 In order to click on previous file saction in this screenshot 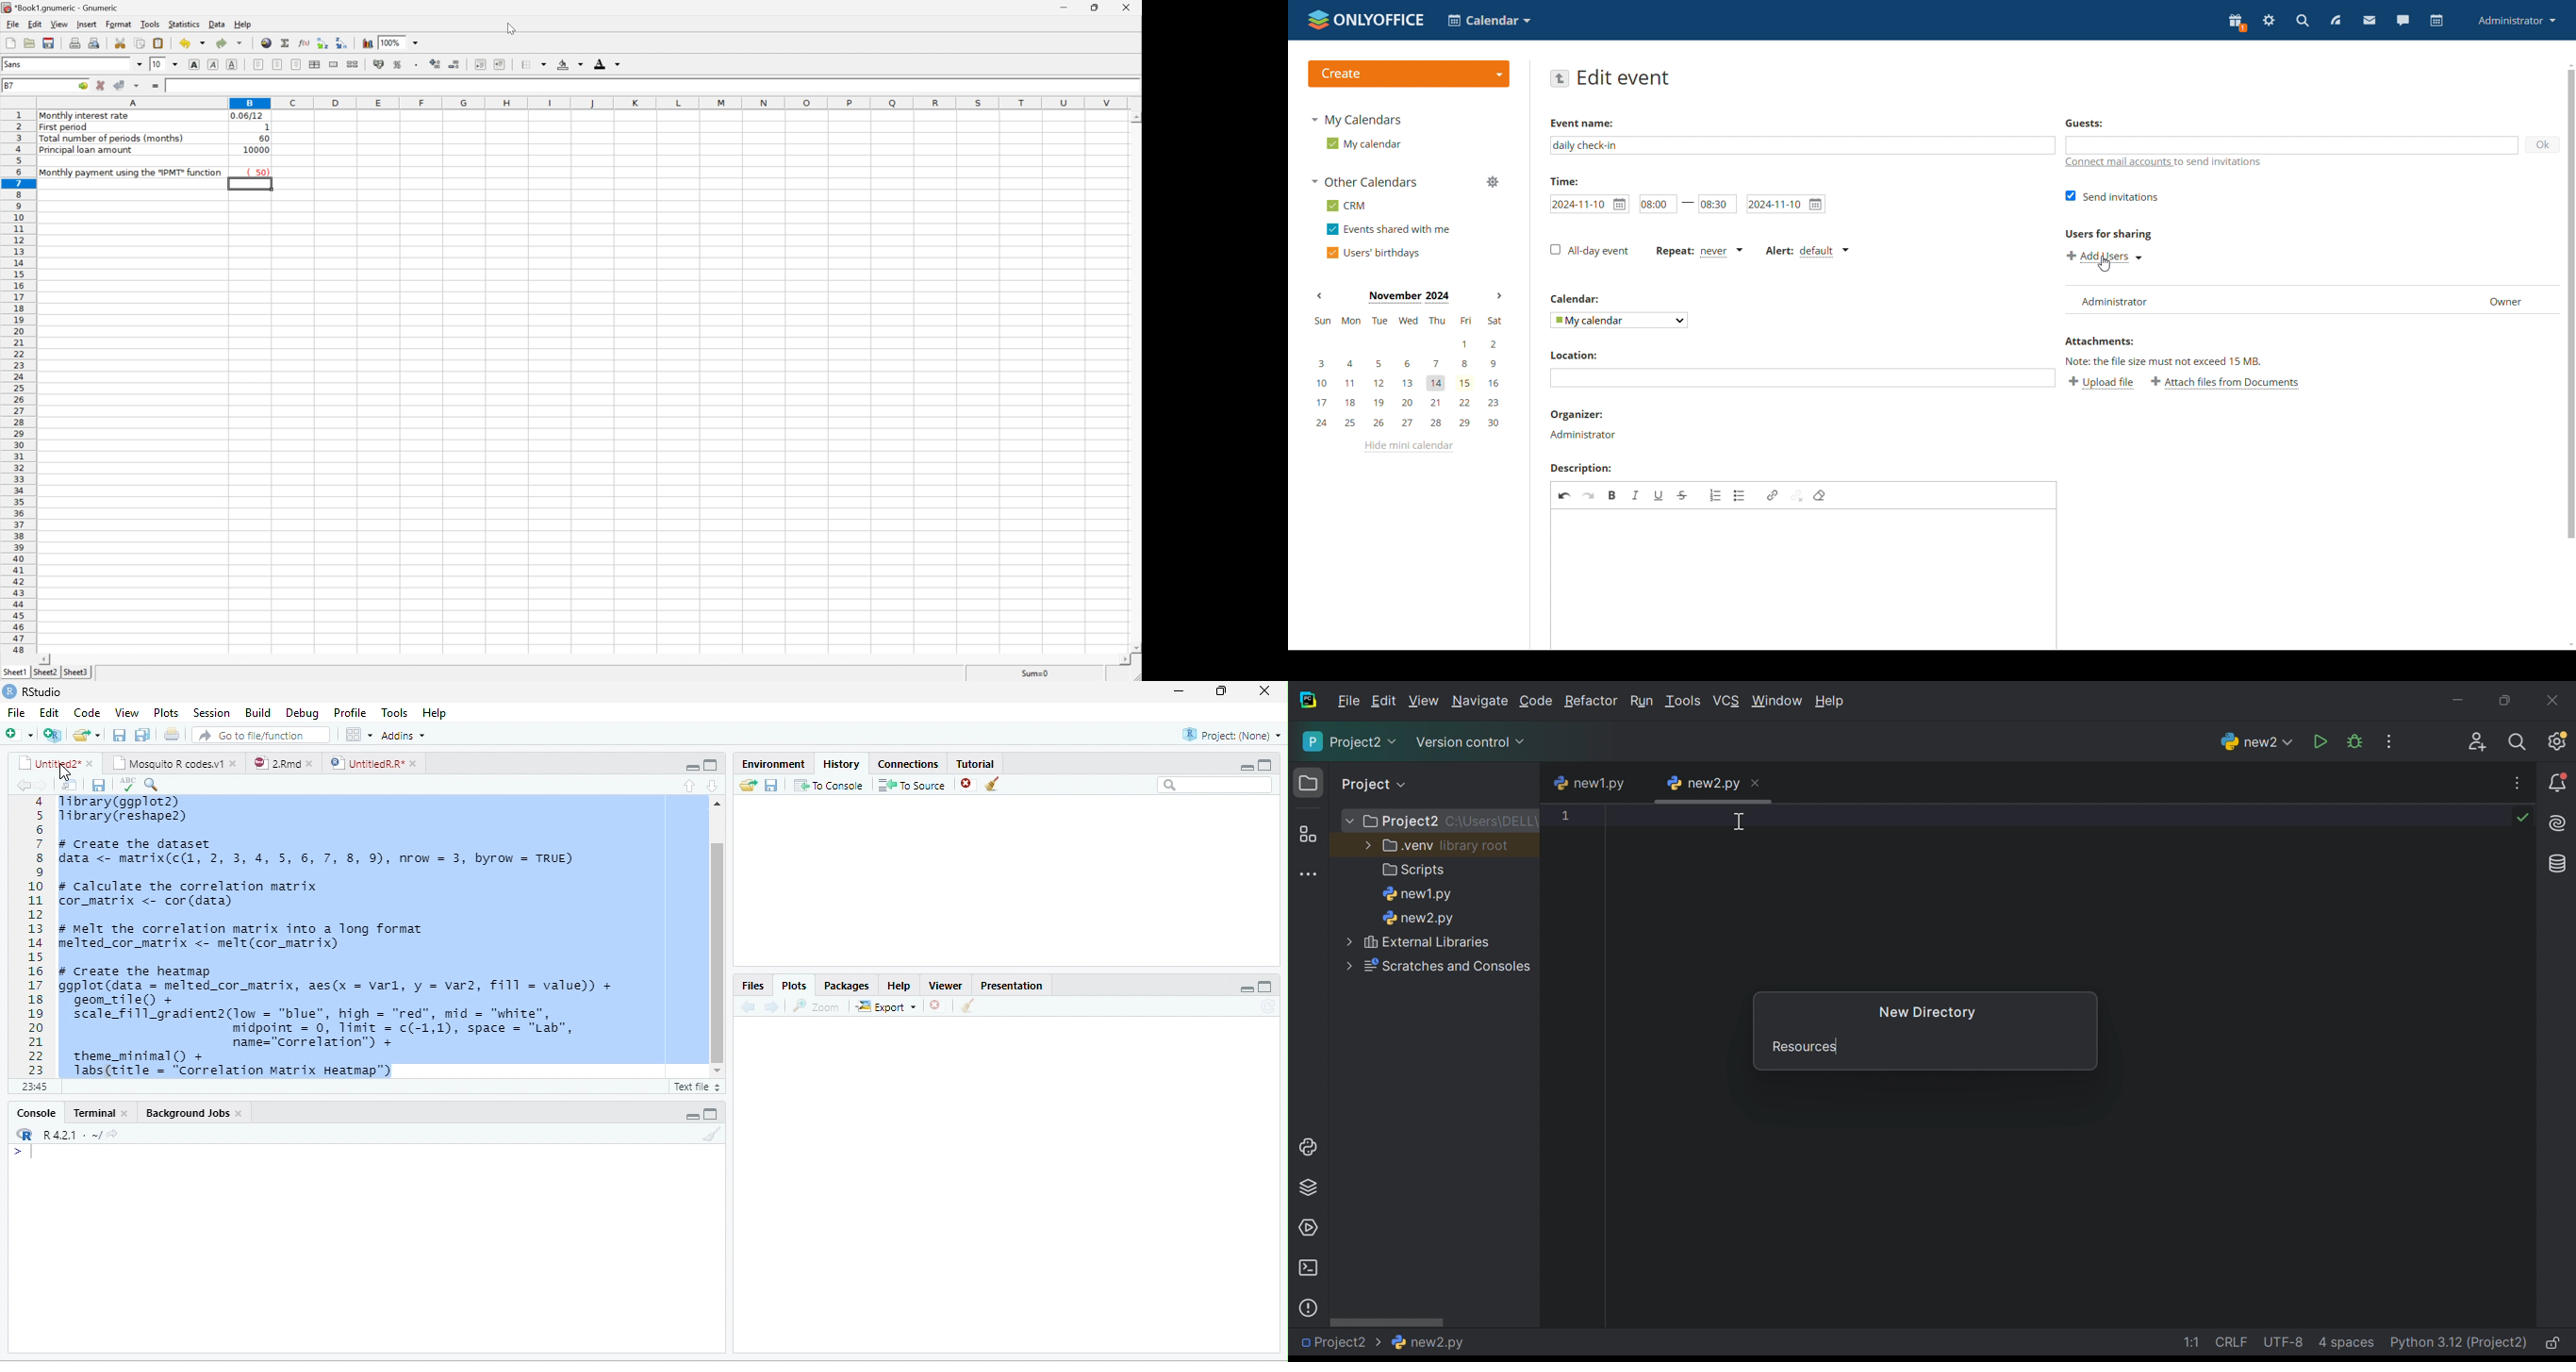, I will do `click(121, 734)`.